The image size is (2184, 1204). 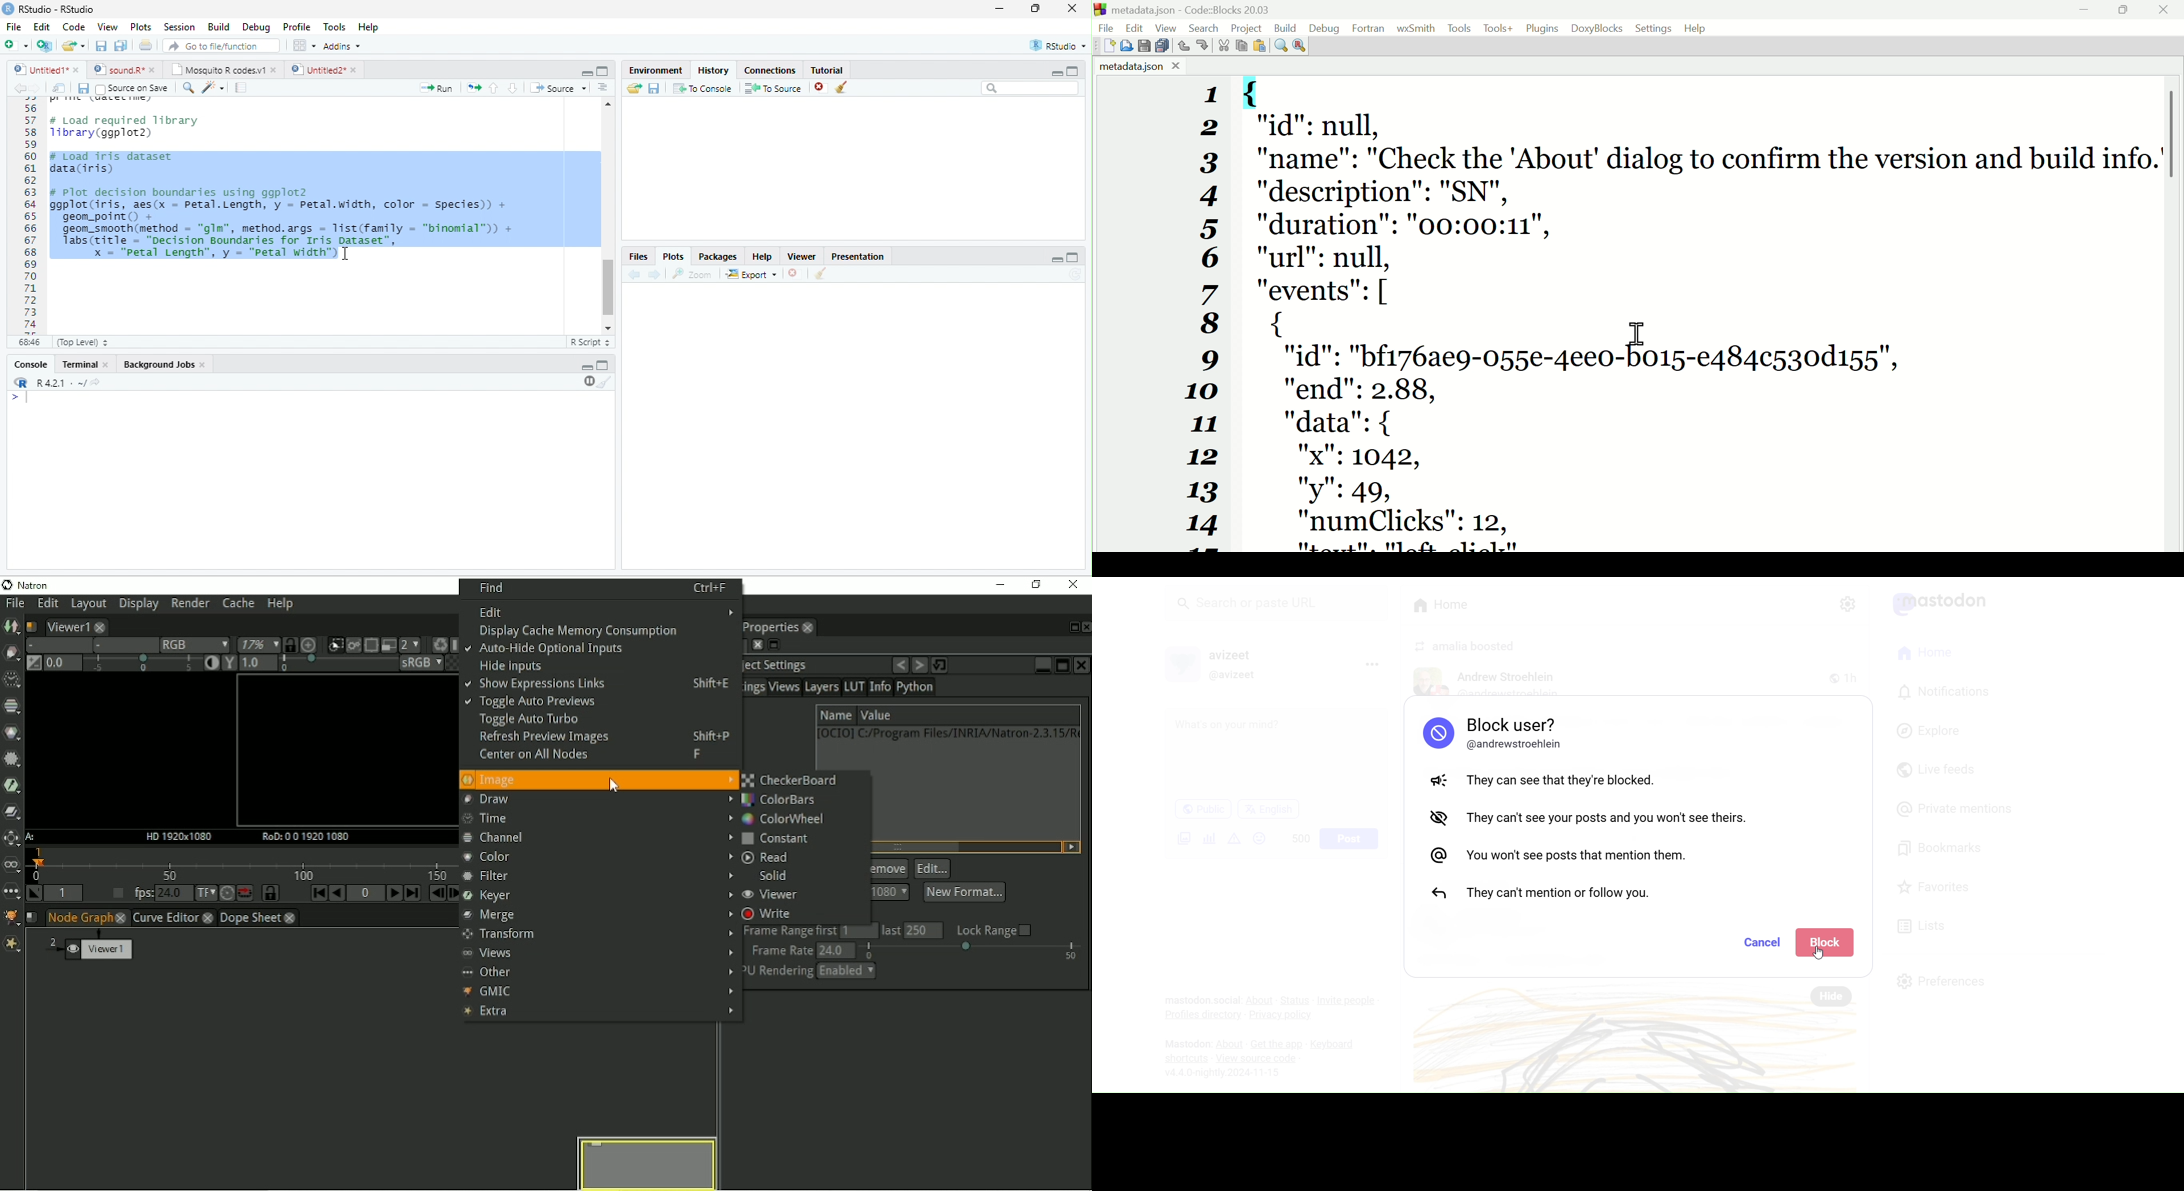 What do you see at coordinates (841, 87) in the screenshot?
I see `clear` at bounding box center [841, 87].